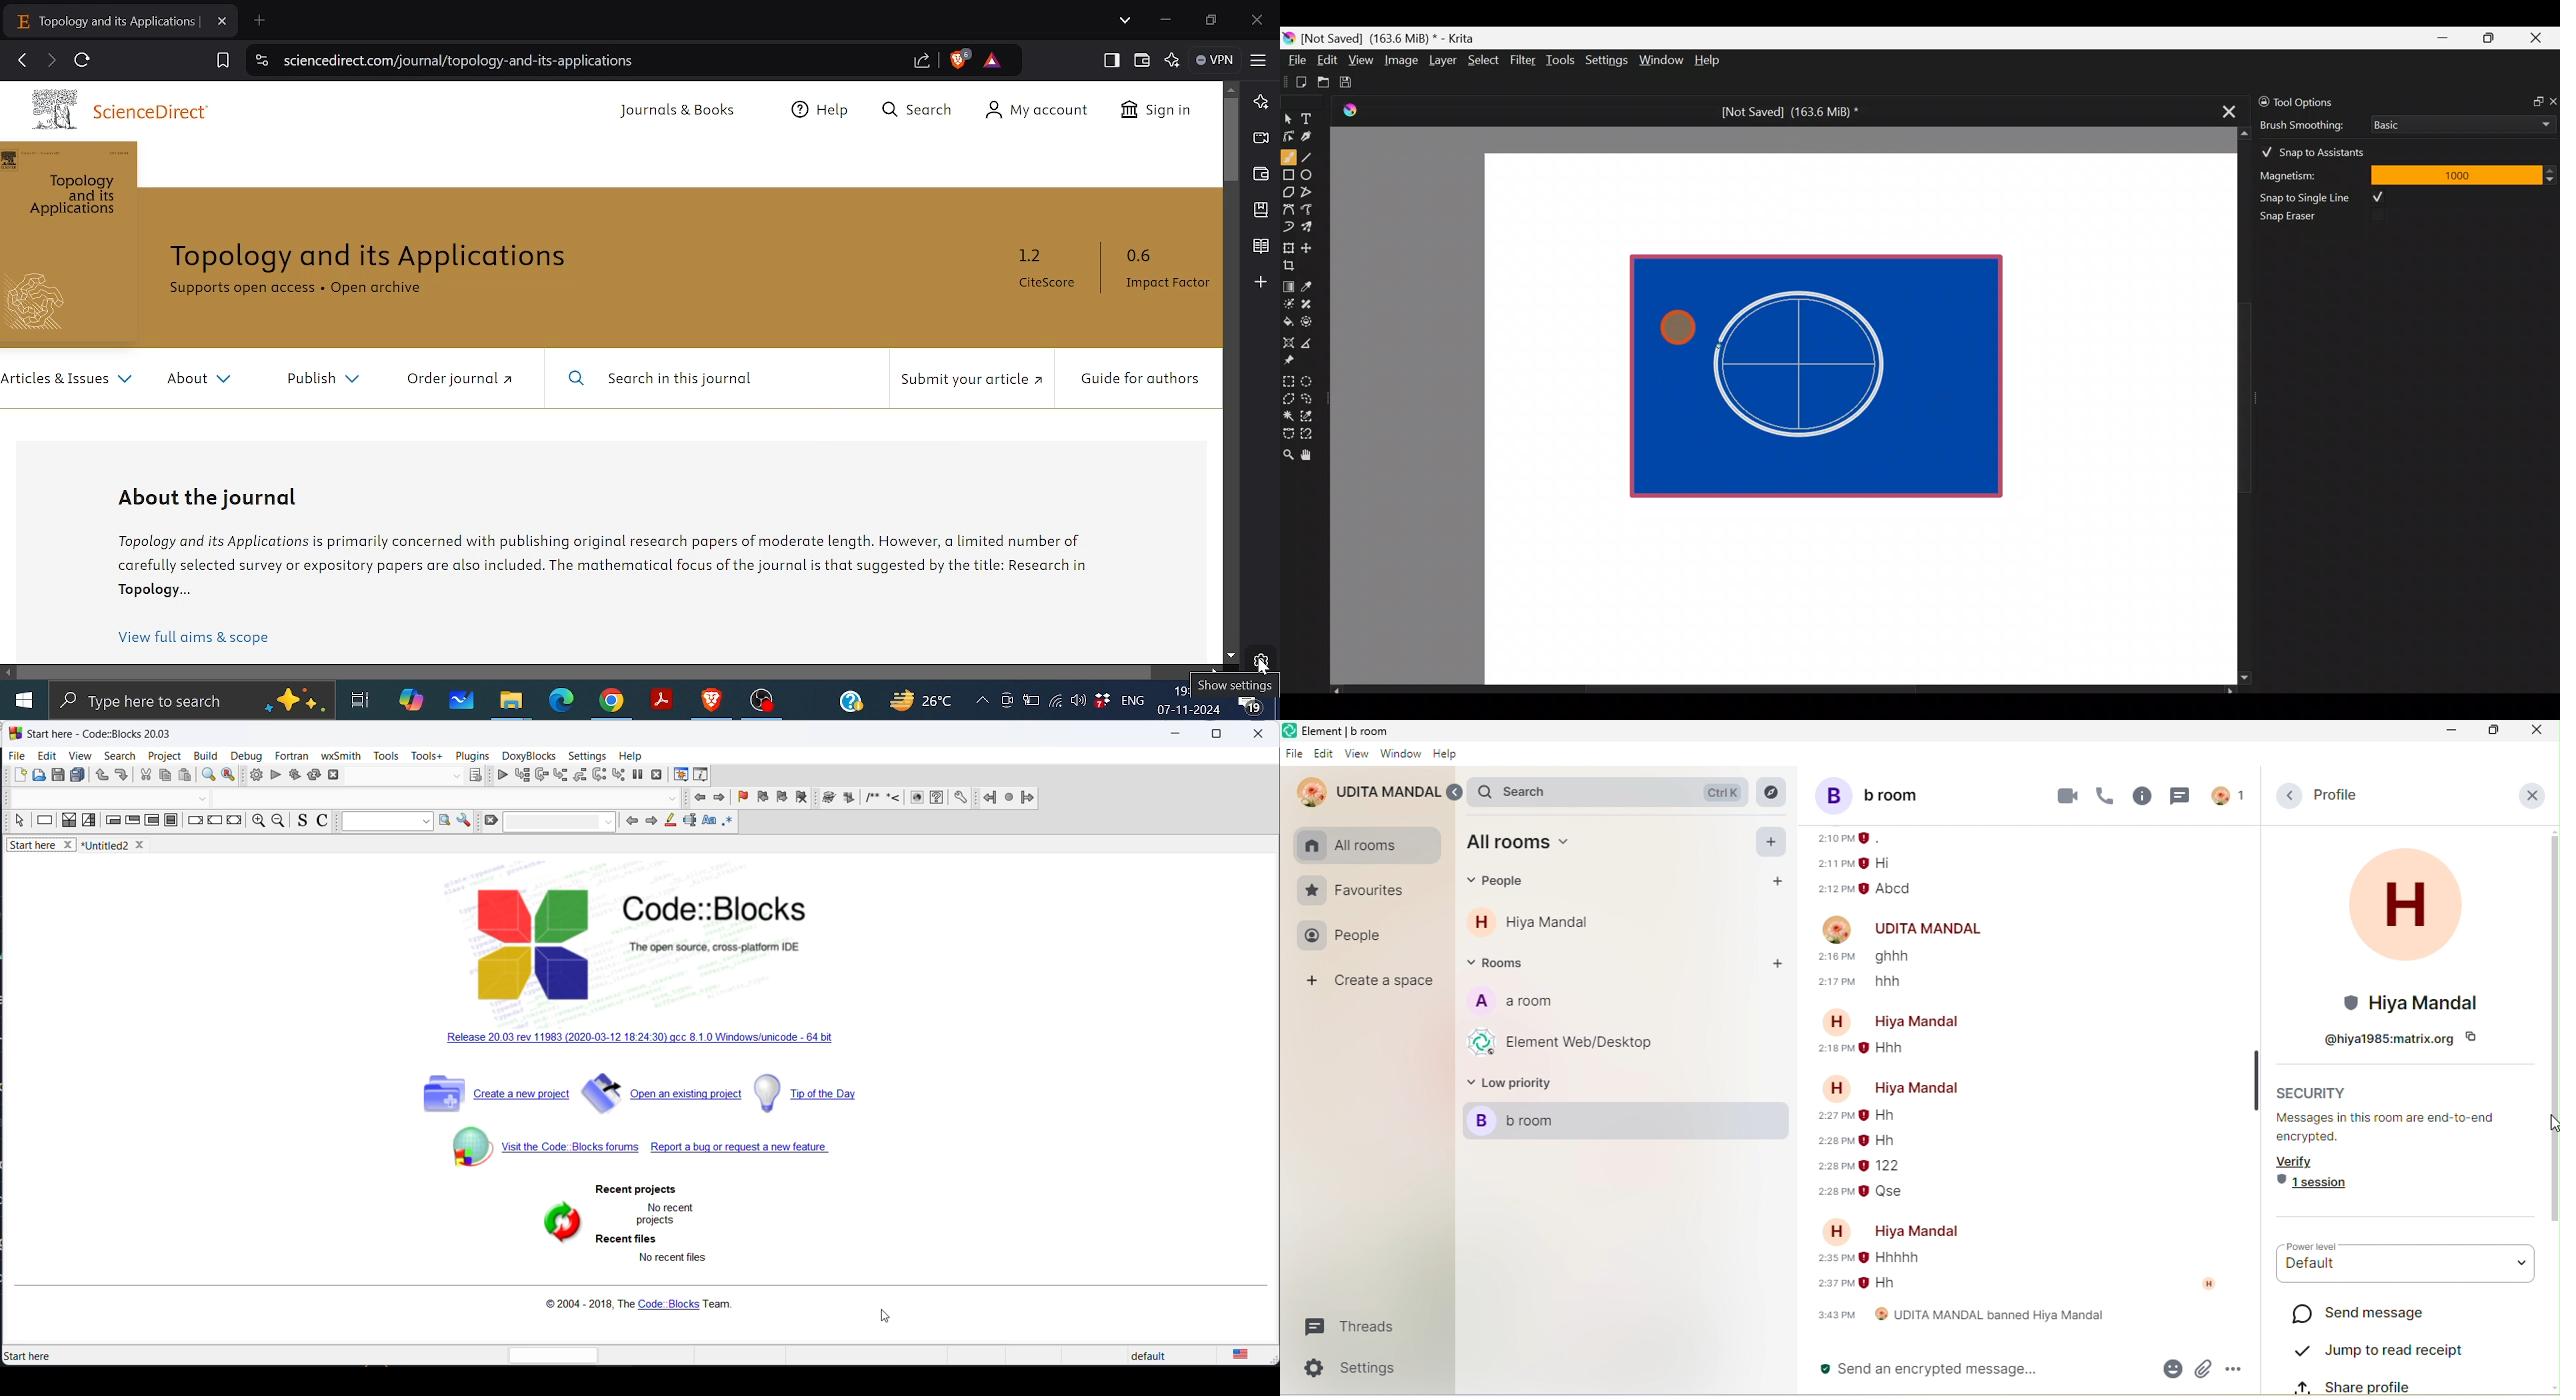 This screenshot has width=2576, height=1400. I want to click on minimize, so click(2449, 730).